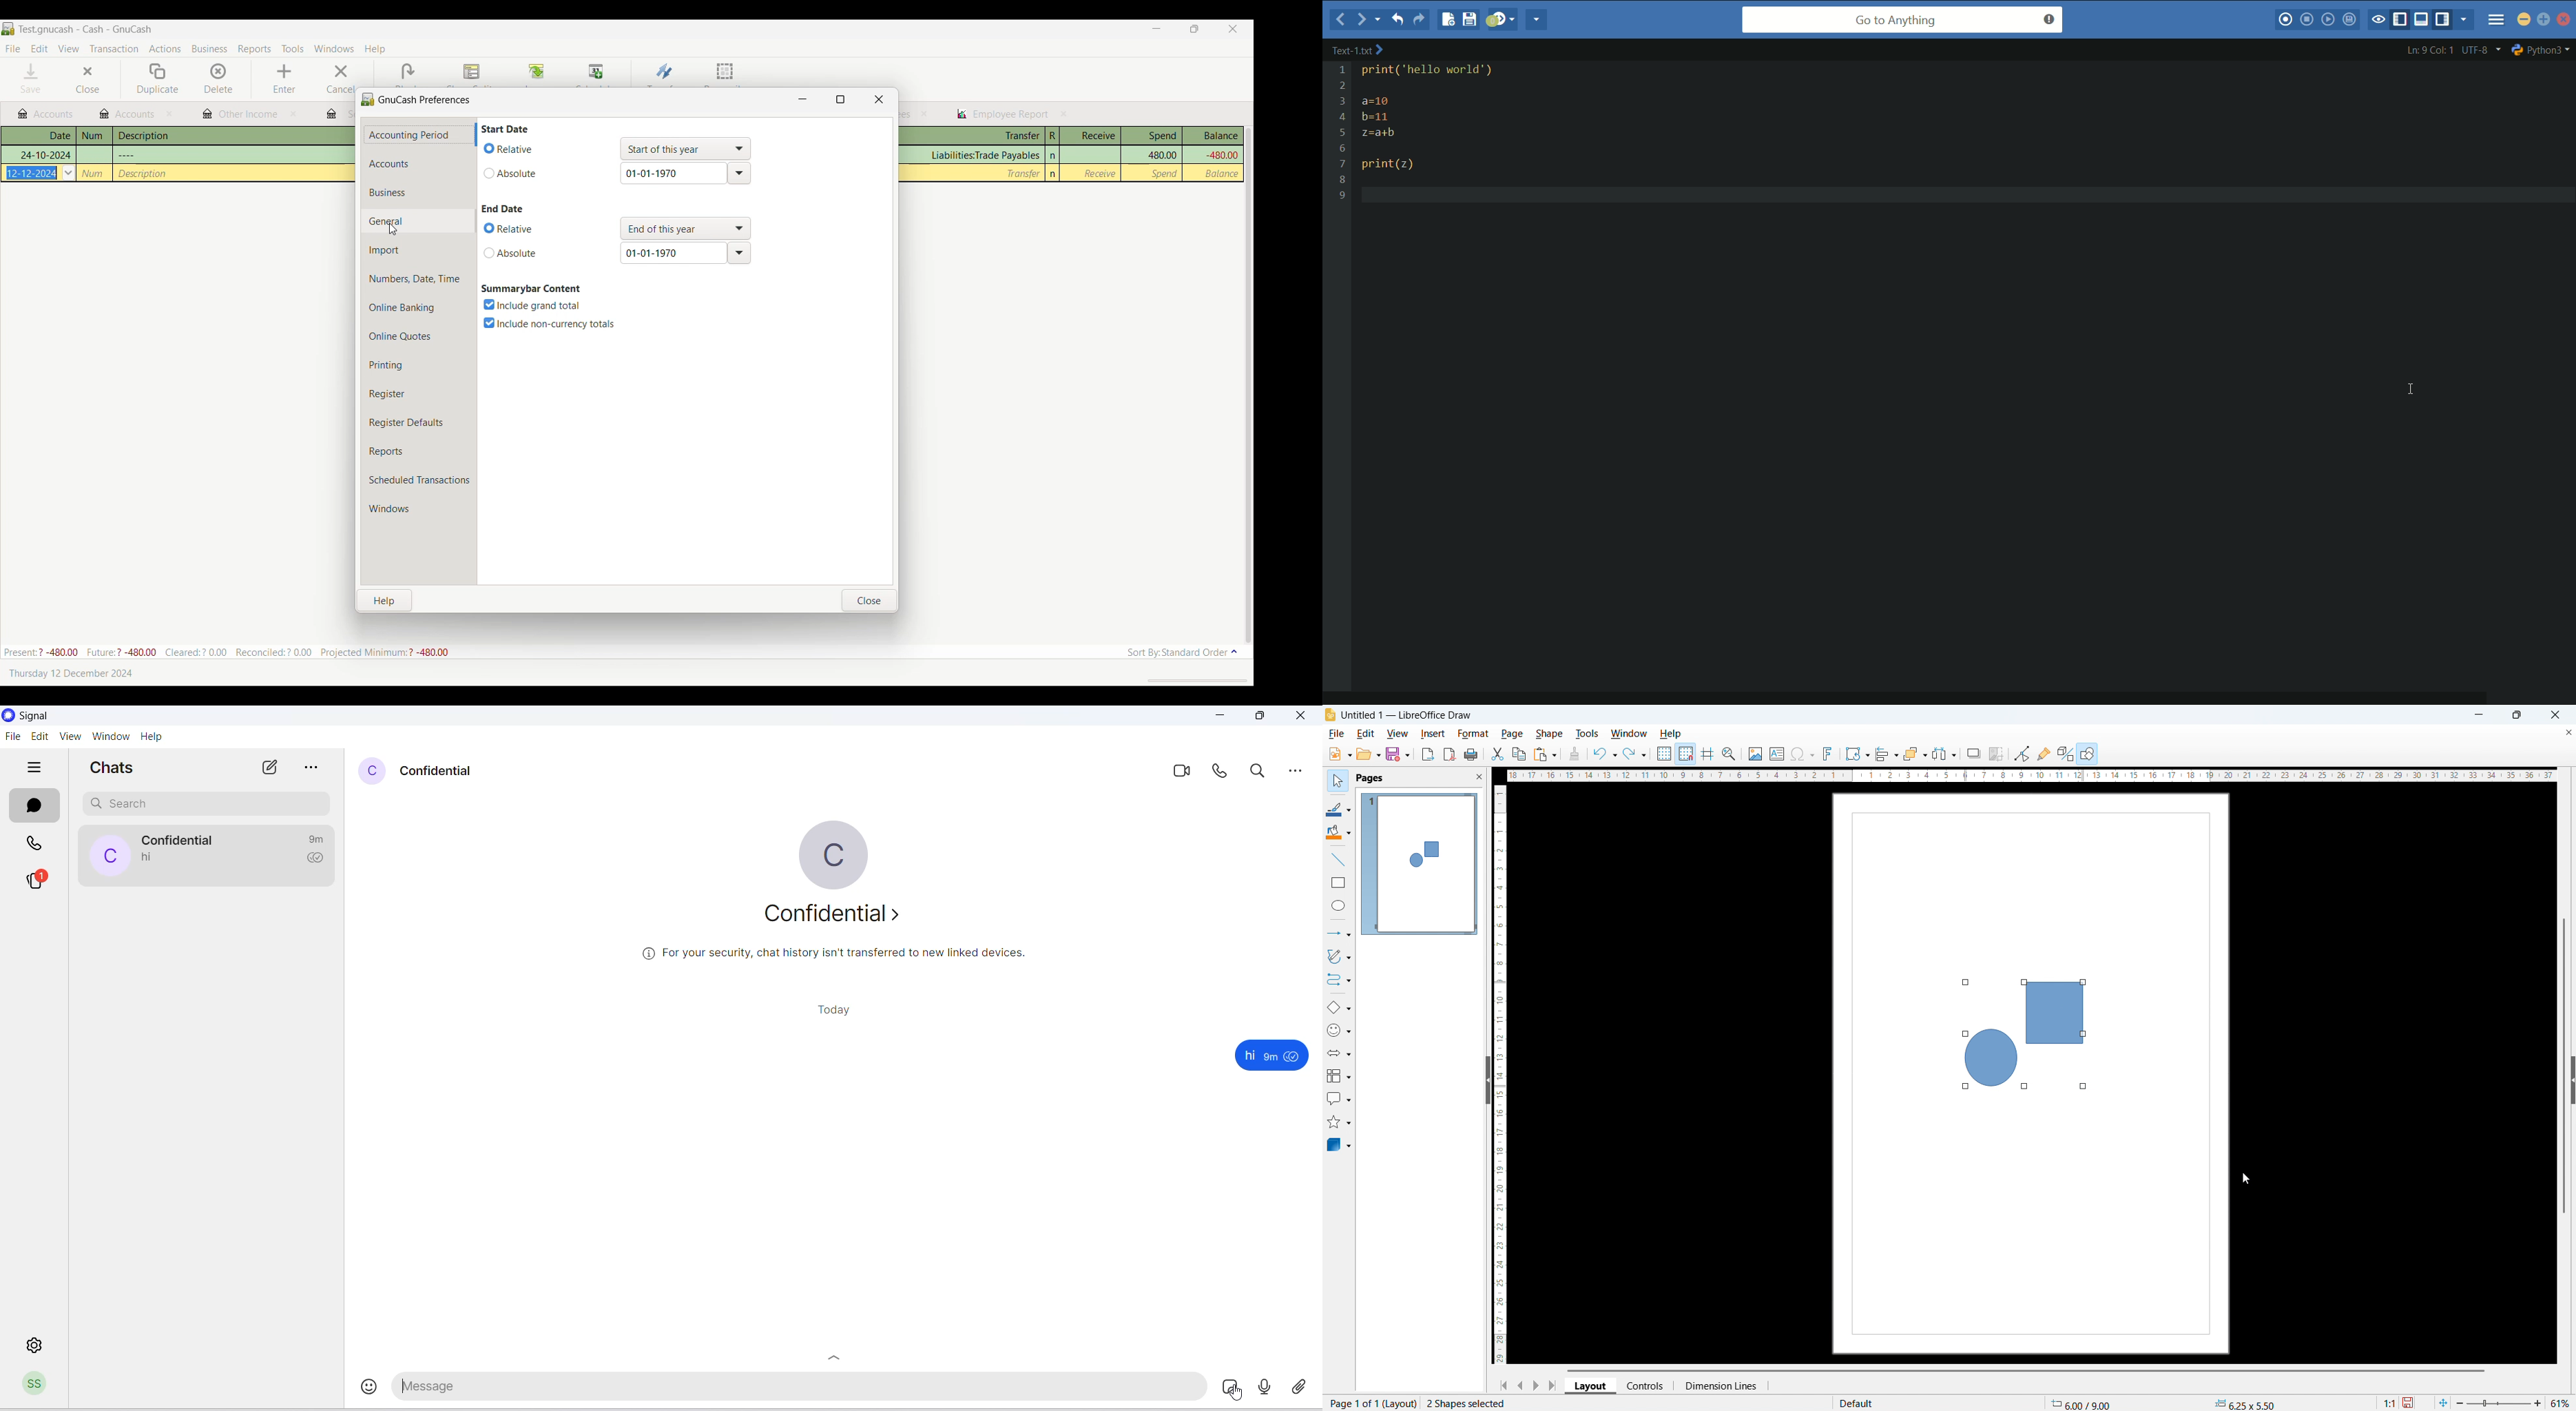 Image resolution: width=2576 pixels, height=1428 pixels. I want to click on connectors, so click(1339, 981).